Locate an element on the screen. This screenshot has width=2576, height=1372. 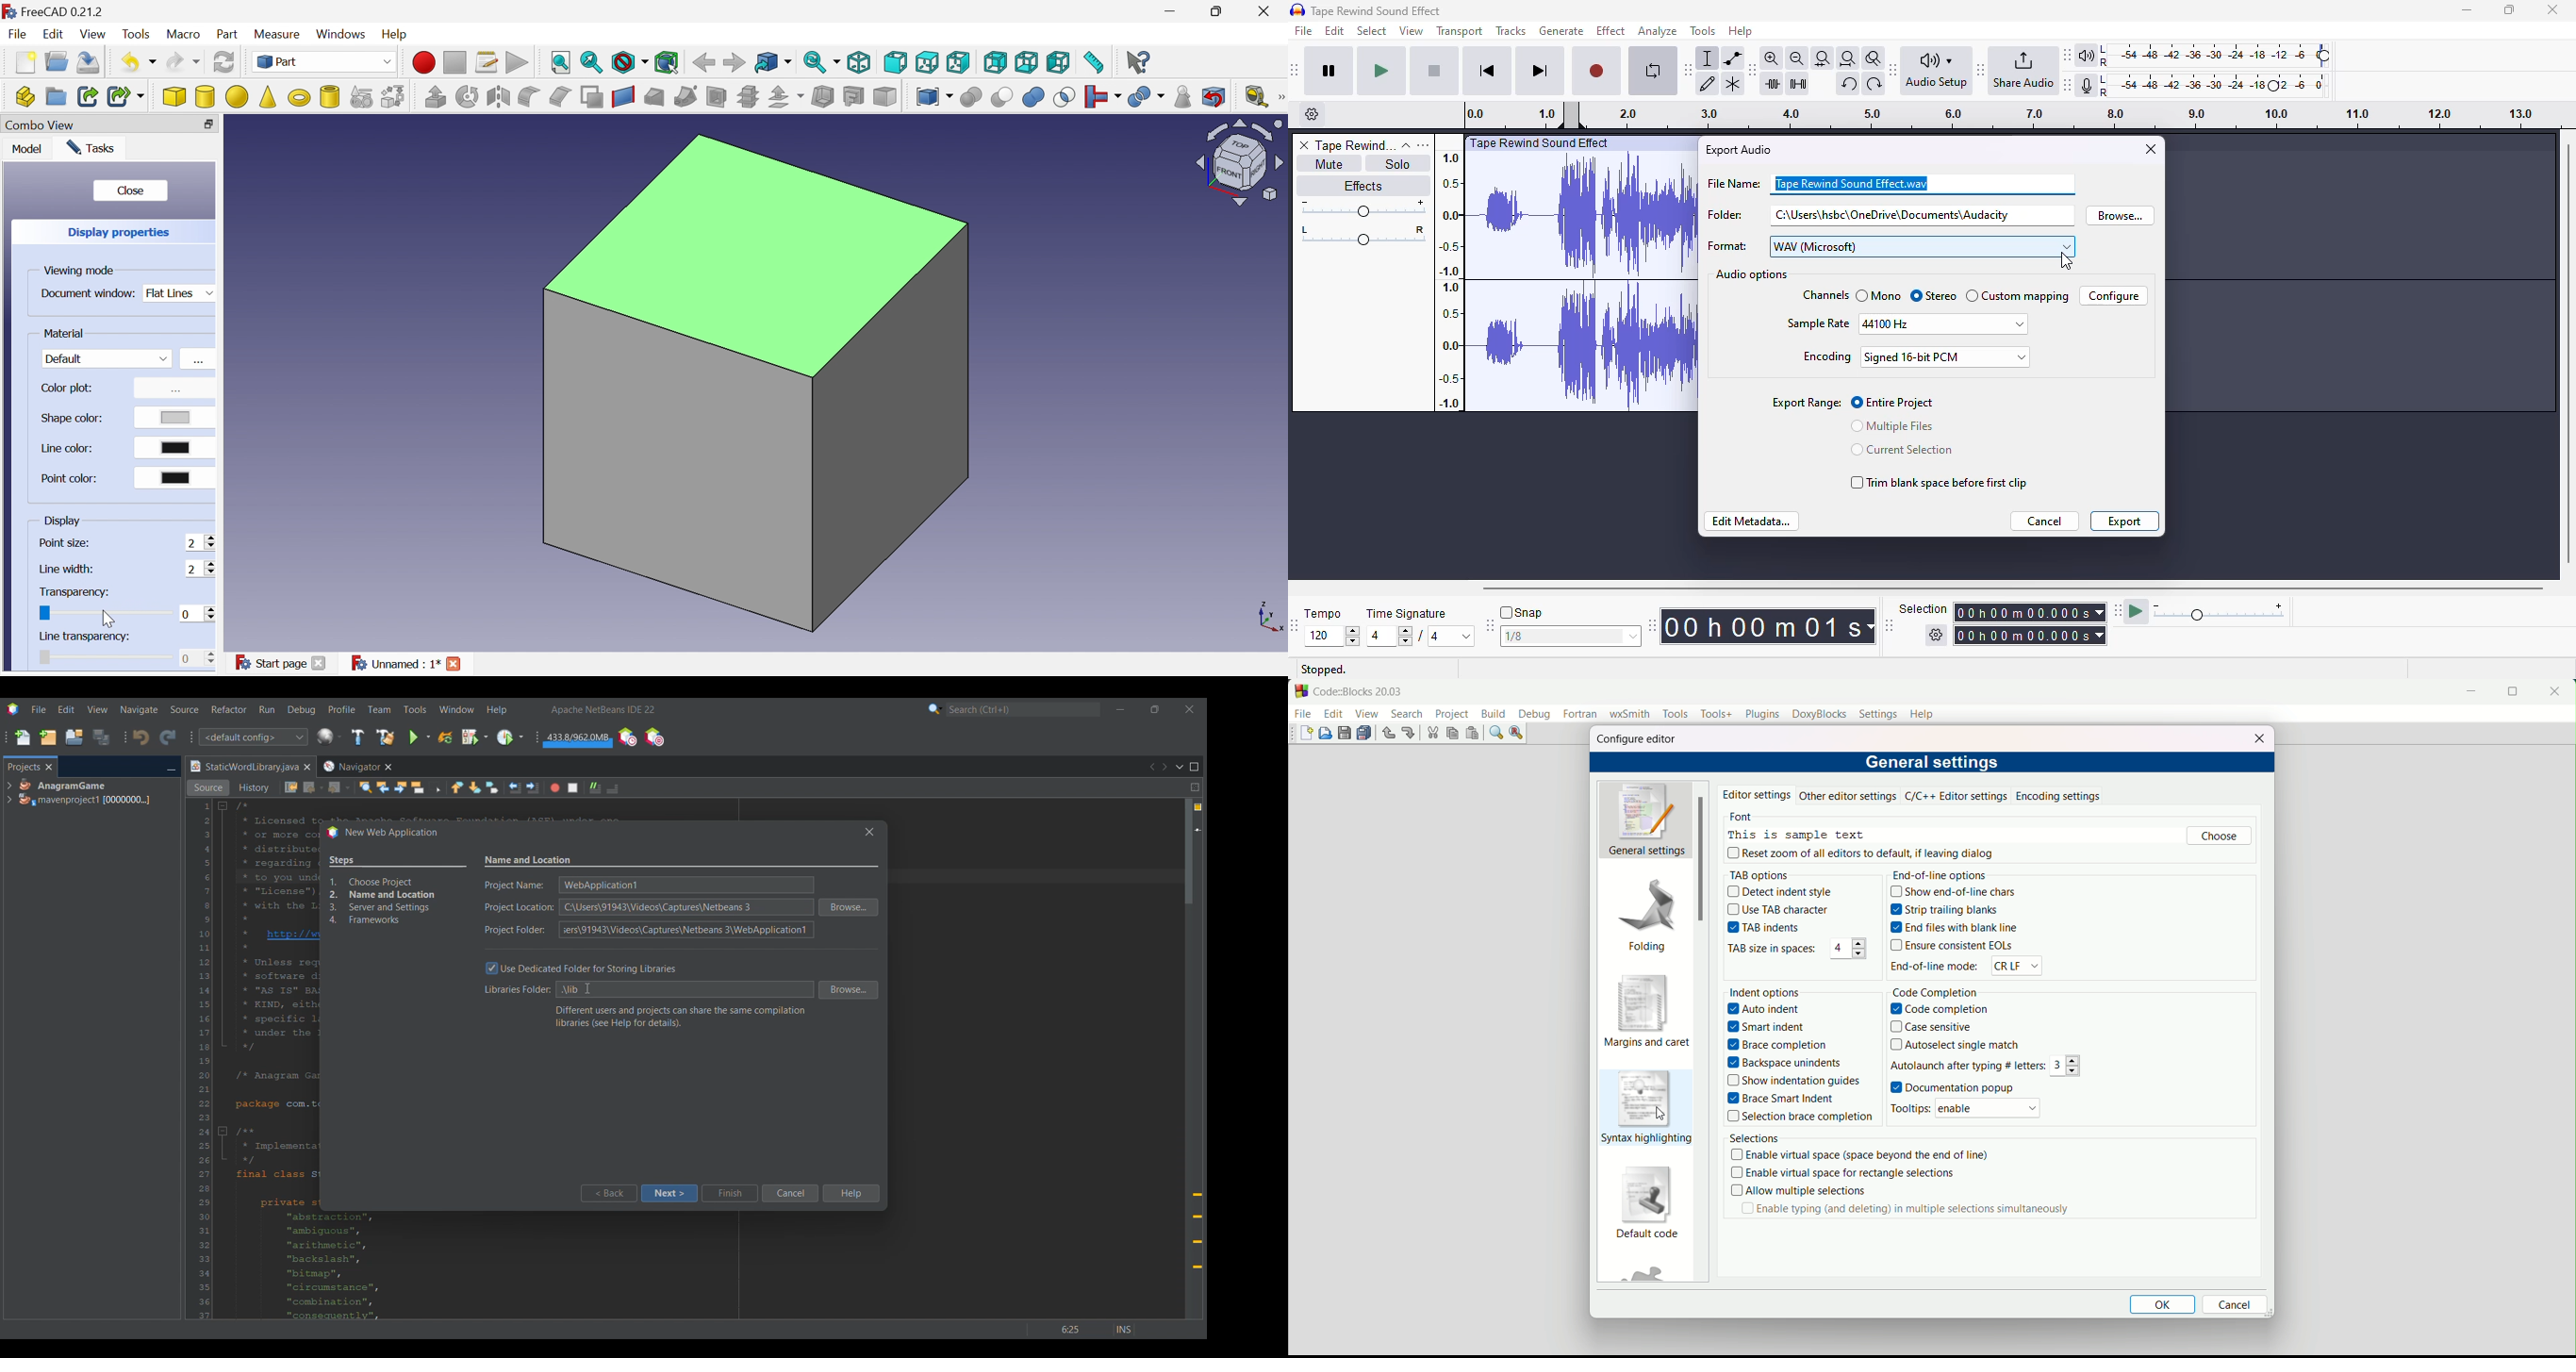
Default is located at coordinates (109, 358).